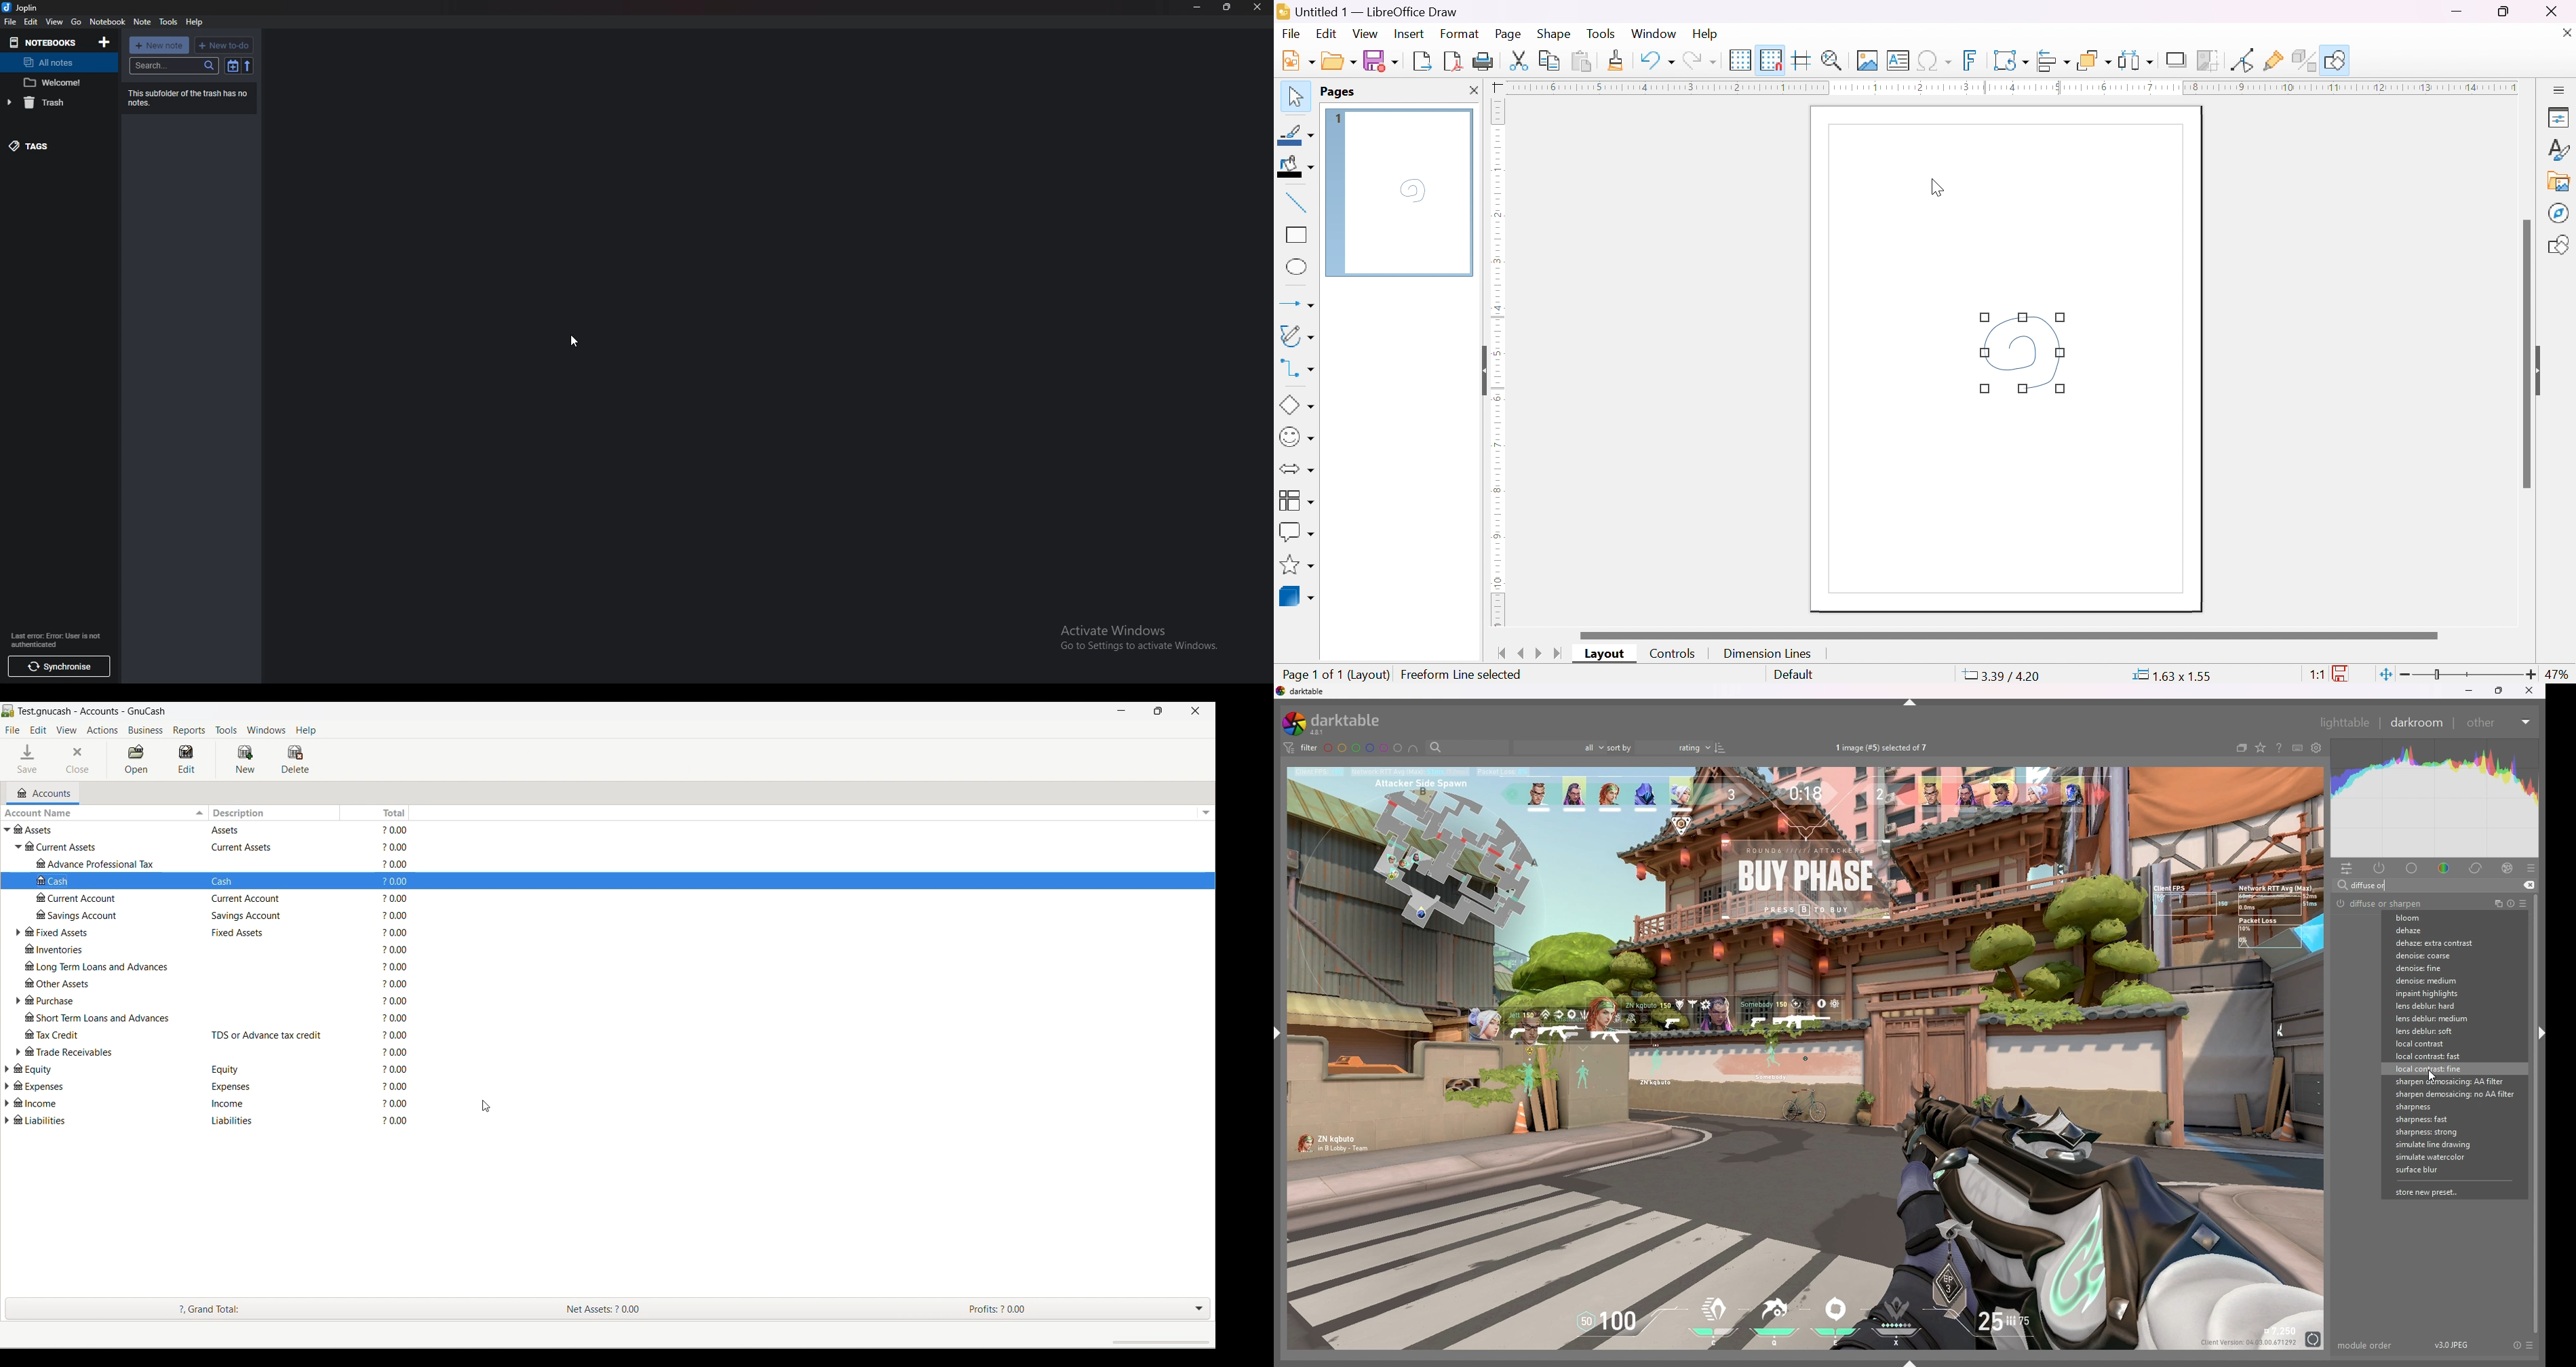 This screenshot has width=2576, height=1372. I want to click on Notebook, so click(107, 21).